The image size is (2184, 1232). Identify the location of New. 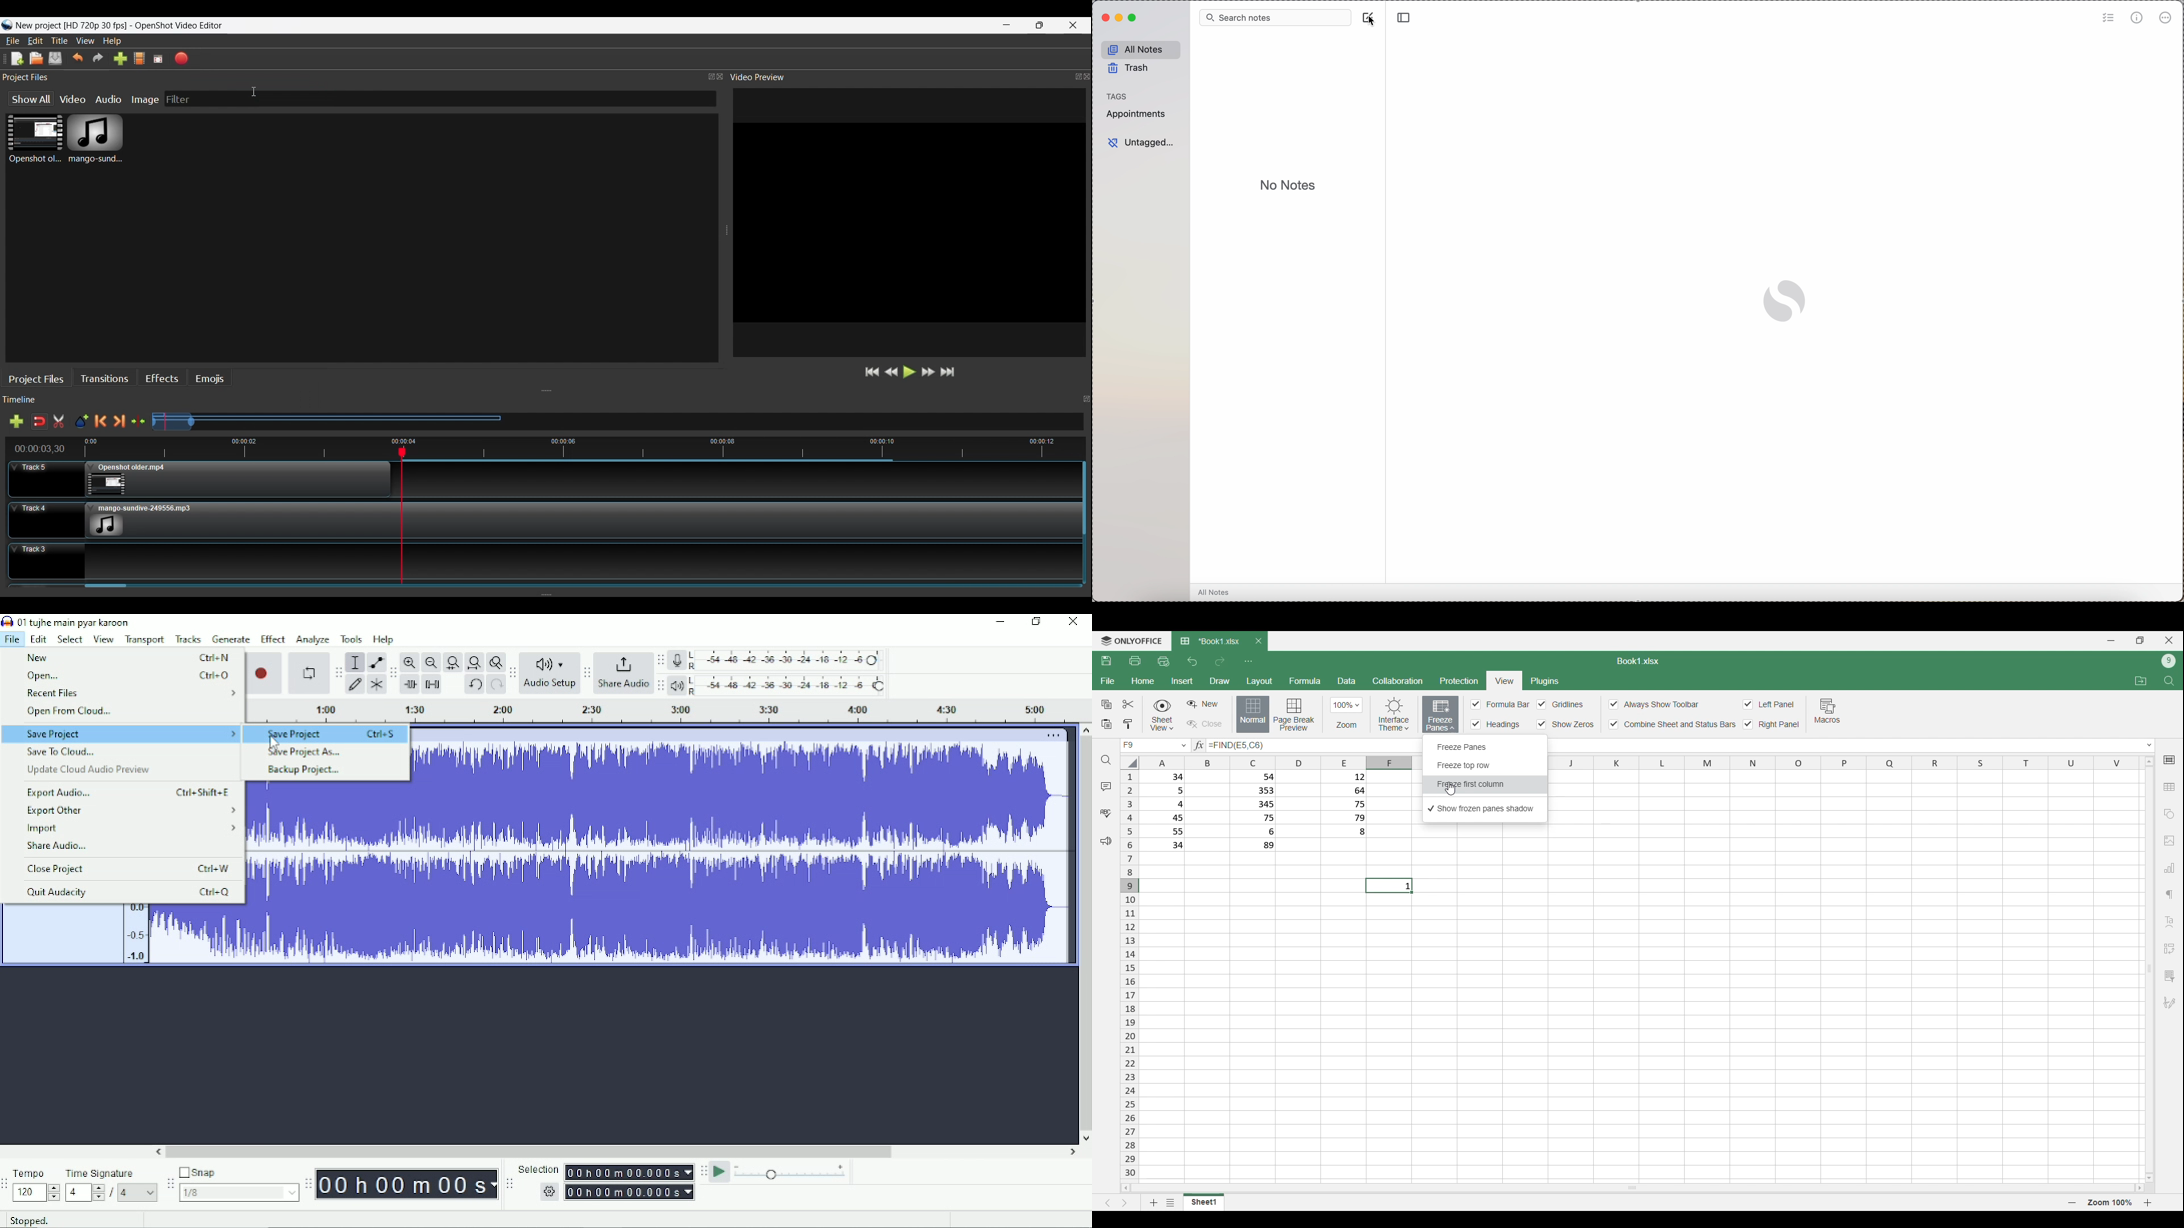
(127, 658).